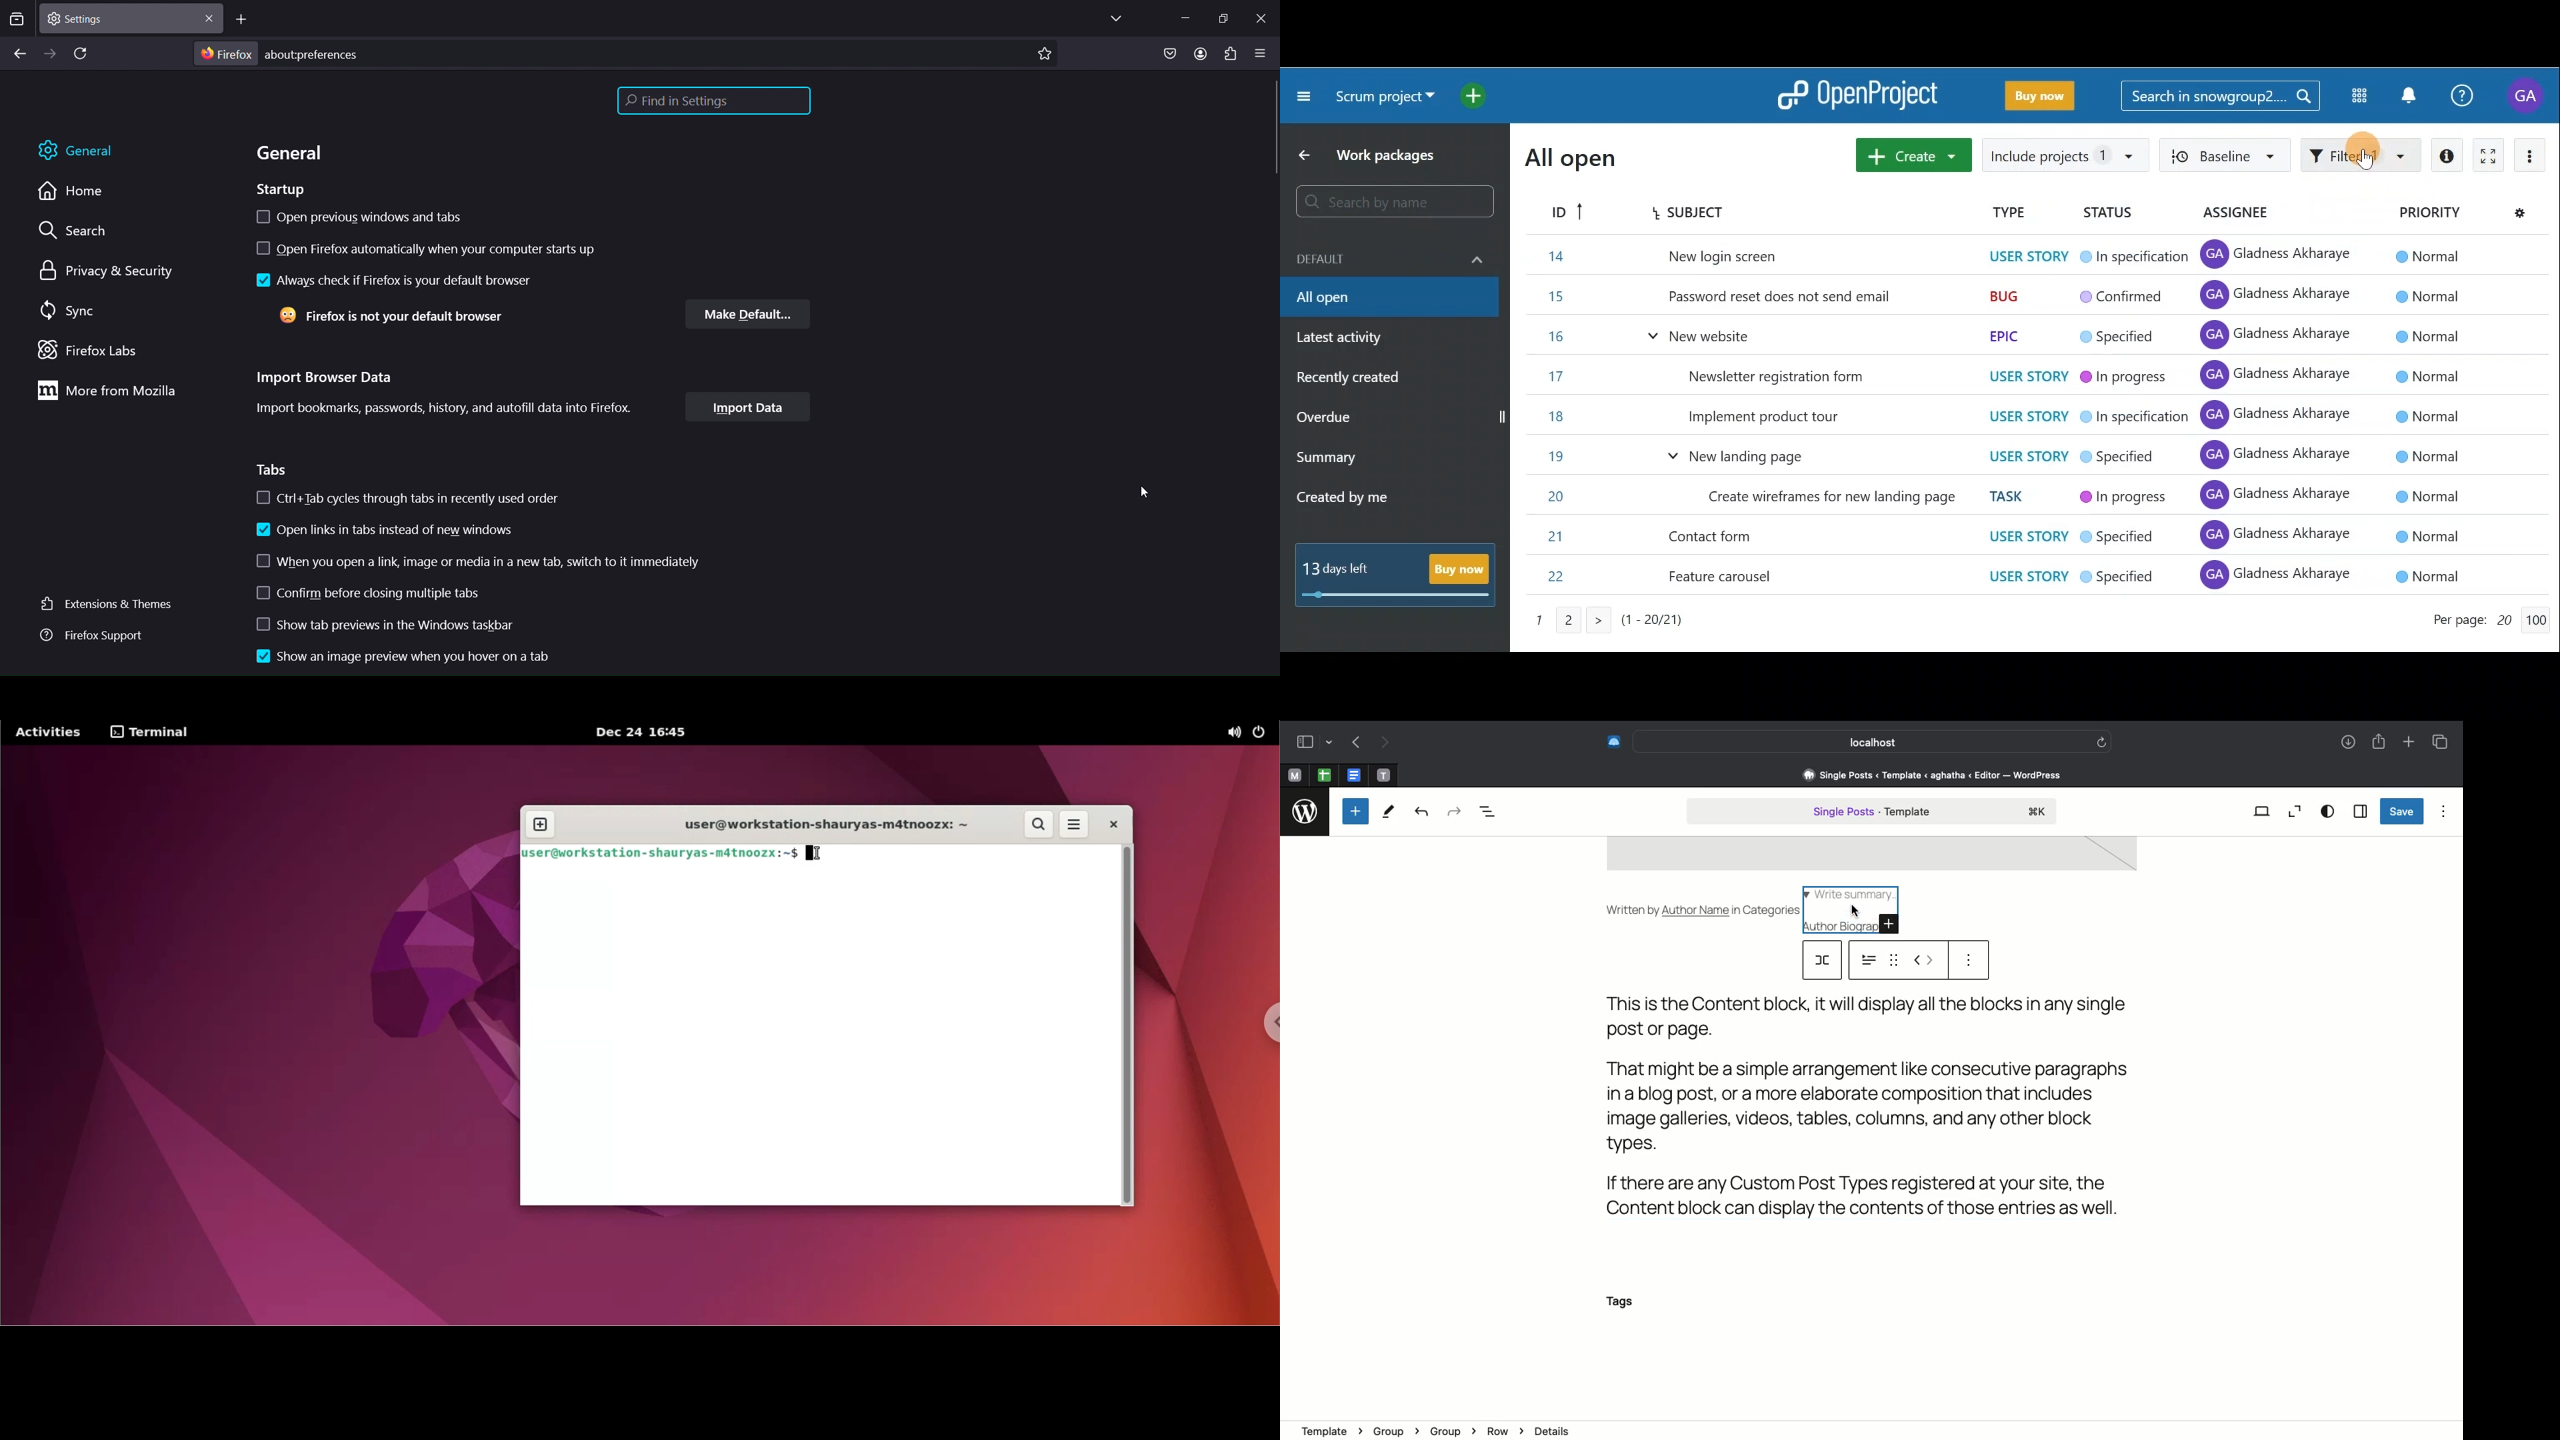  What do you see at coordinates (2411, 93) in the screenshot?
I see `Notification center` at bounding box center [2411, 93].